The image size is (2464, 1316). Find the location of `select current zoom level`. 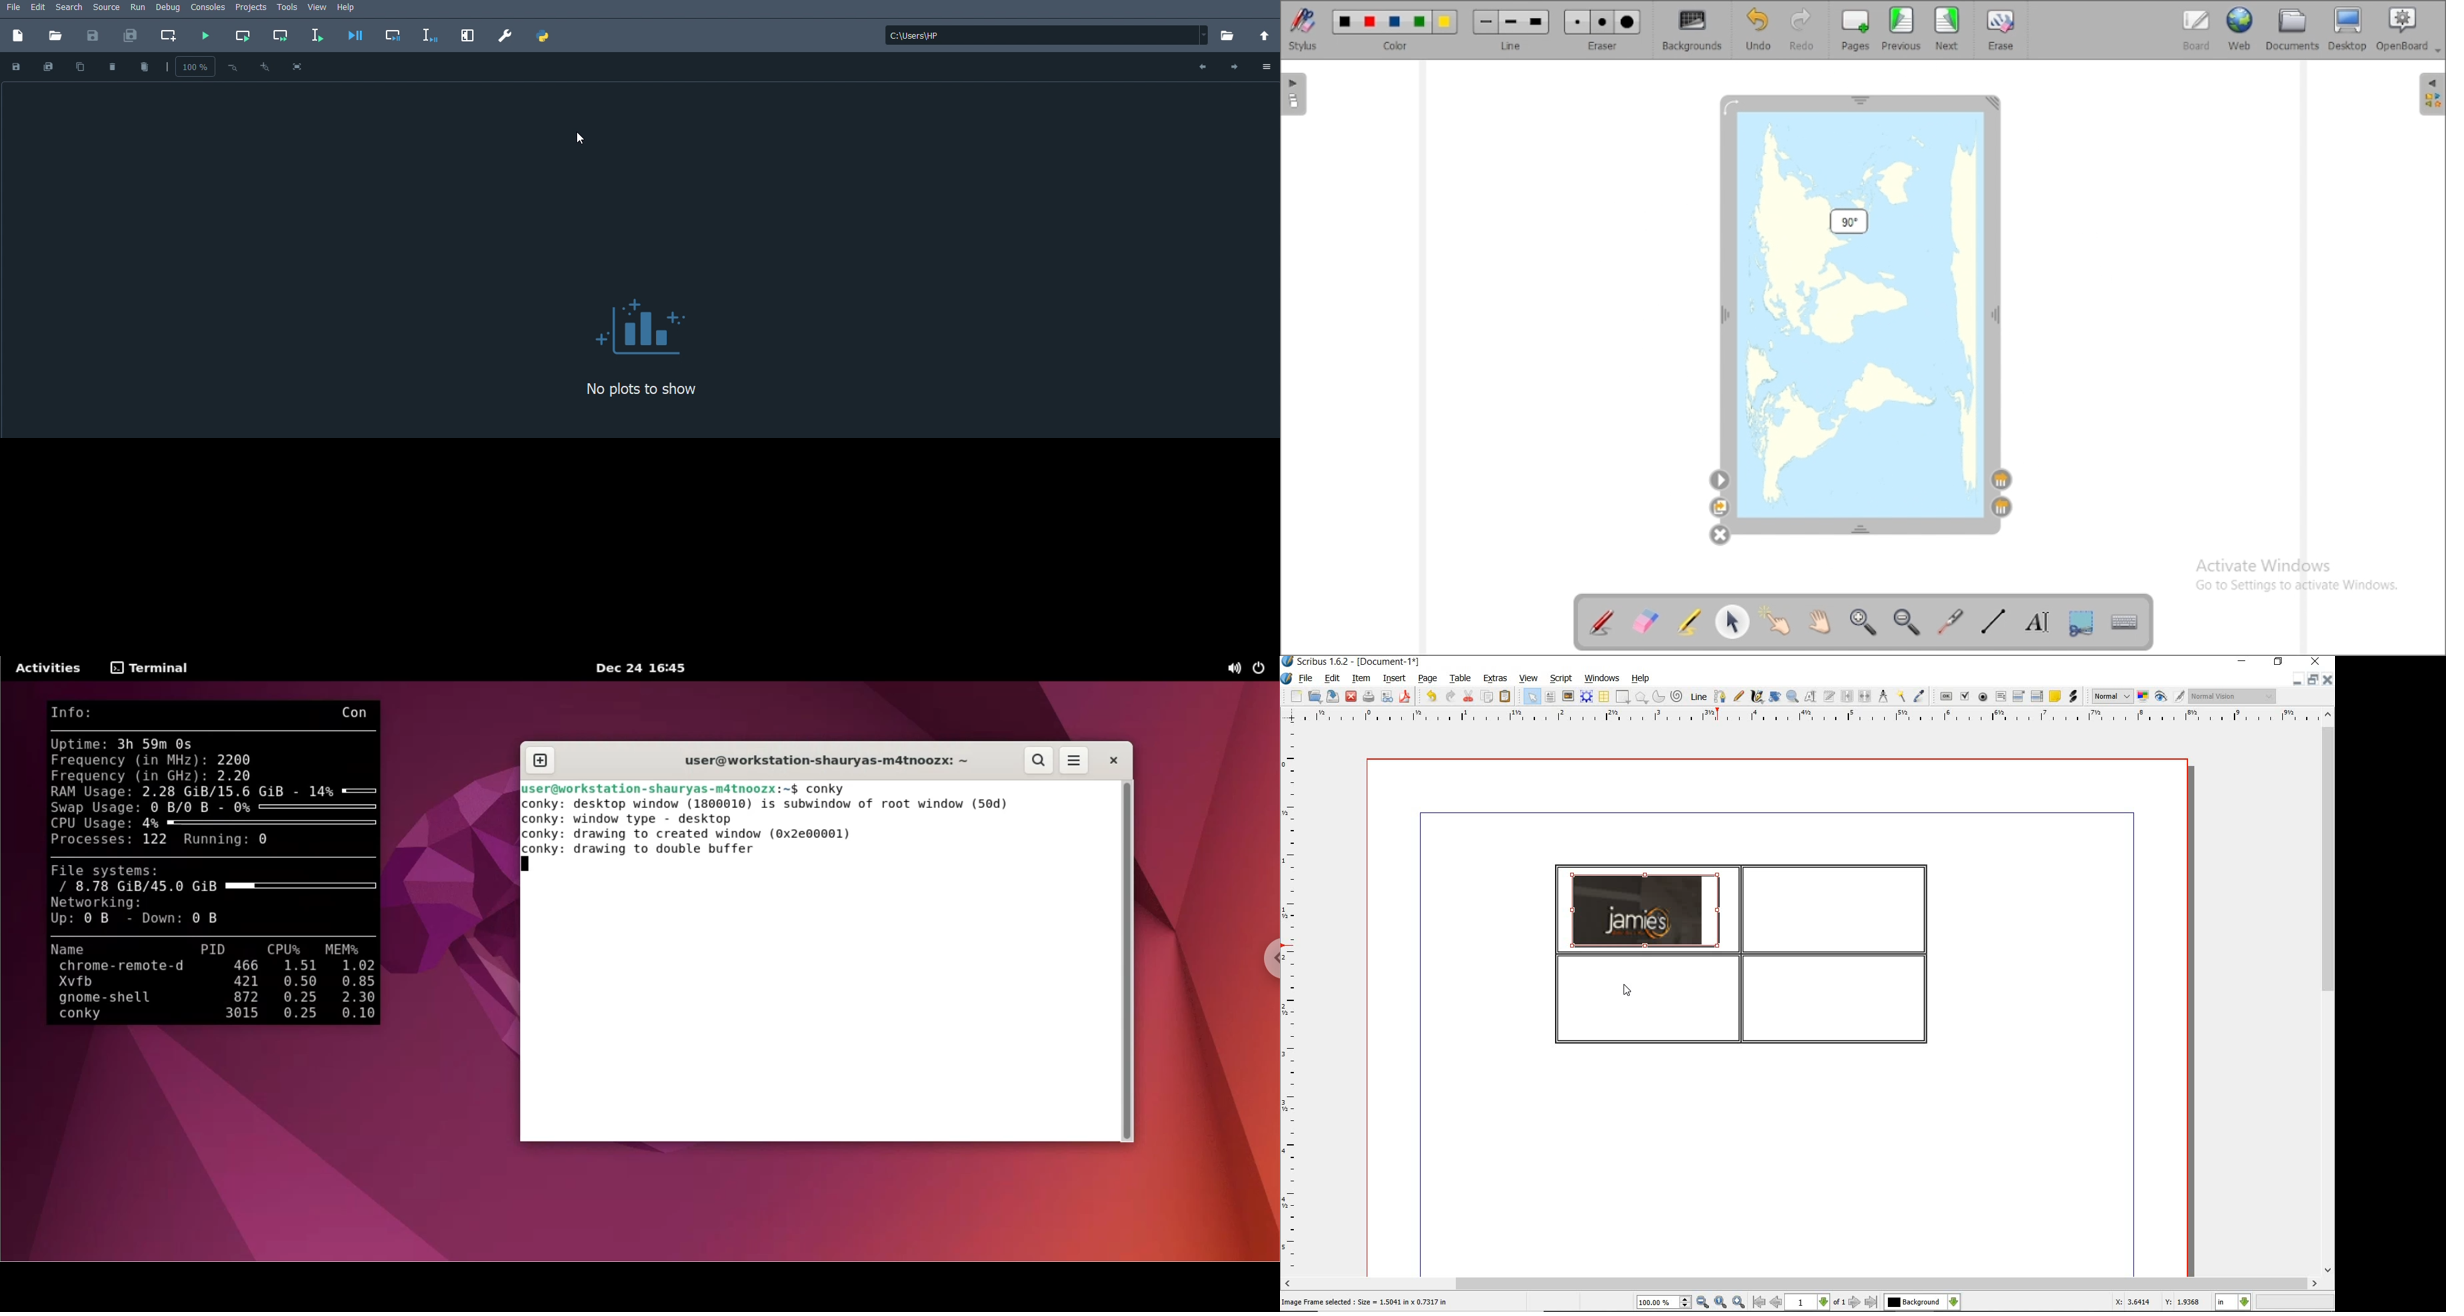

select current zoom level is located at coordinates (1664, 1303).